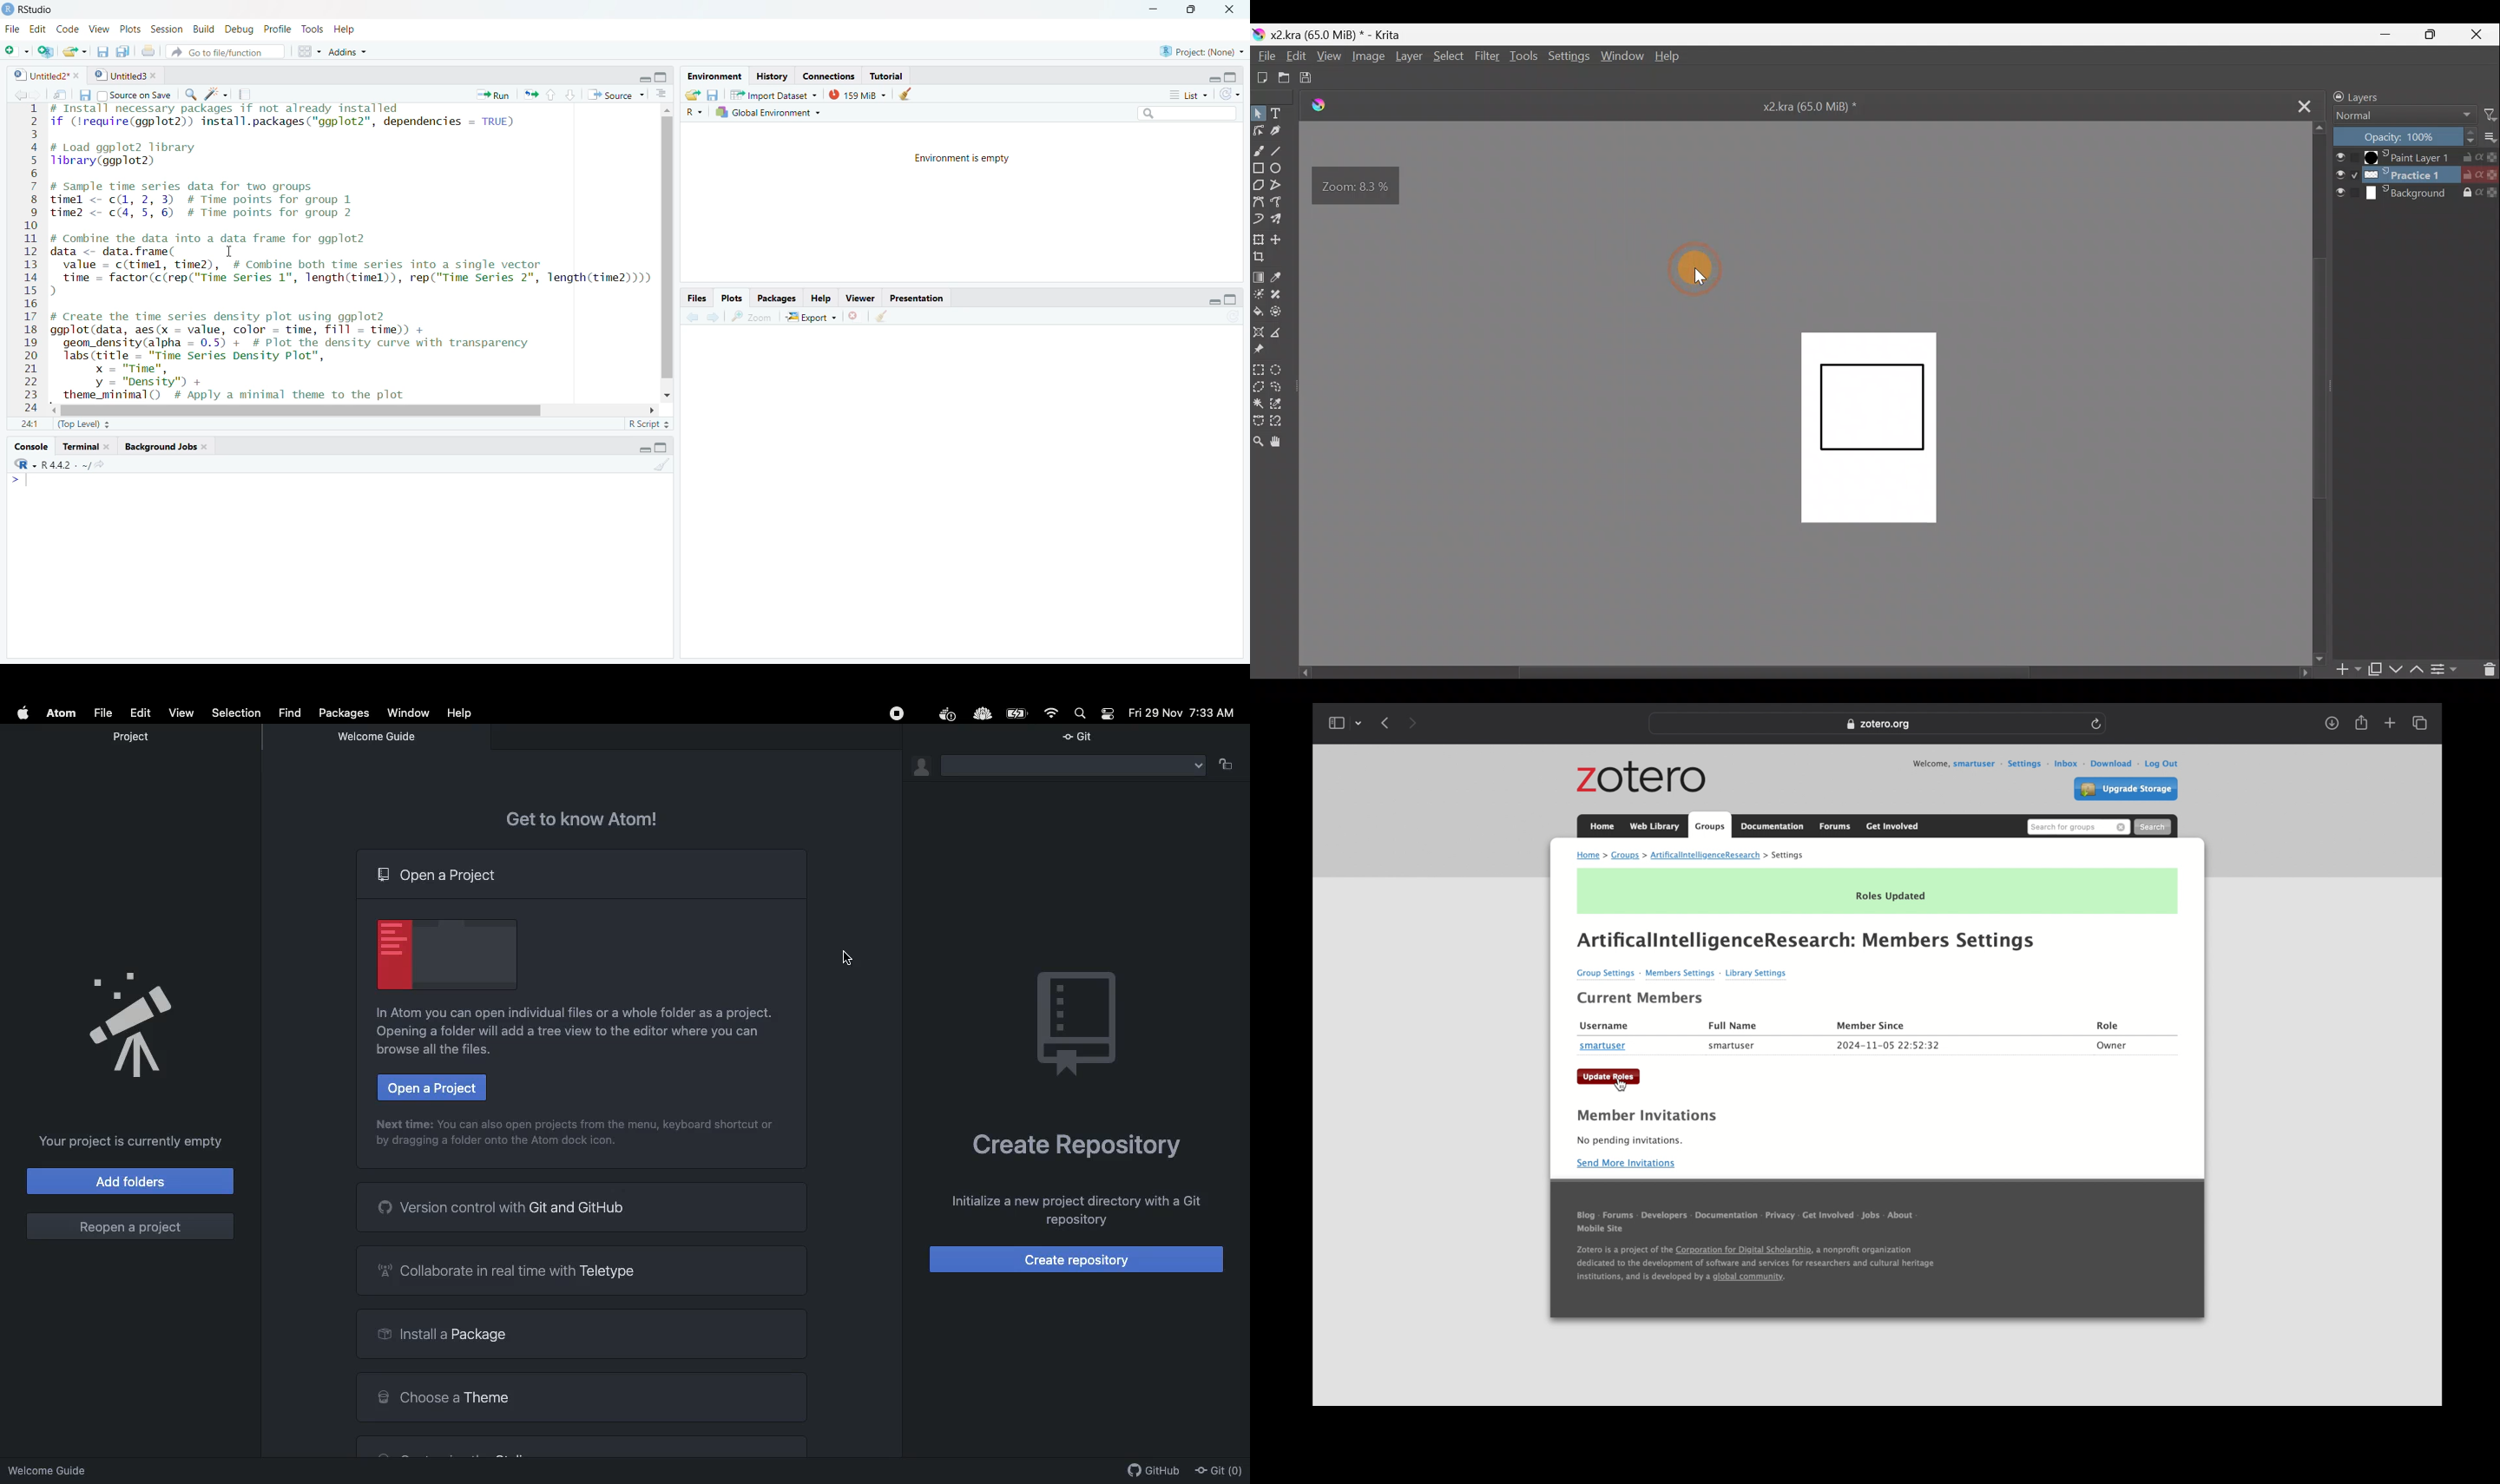 The image size is (2520, 1484). What do you see at coordinates (129, 1227) in the screenshot?
I see `Reopen a project ` at bounding box center [129, 1227].